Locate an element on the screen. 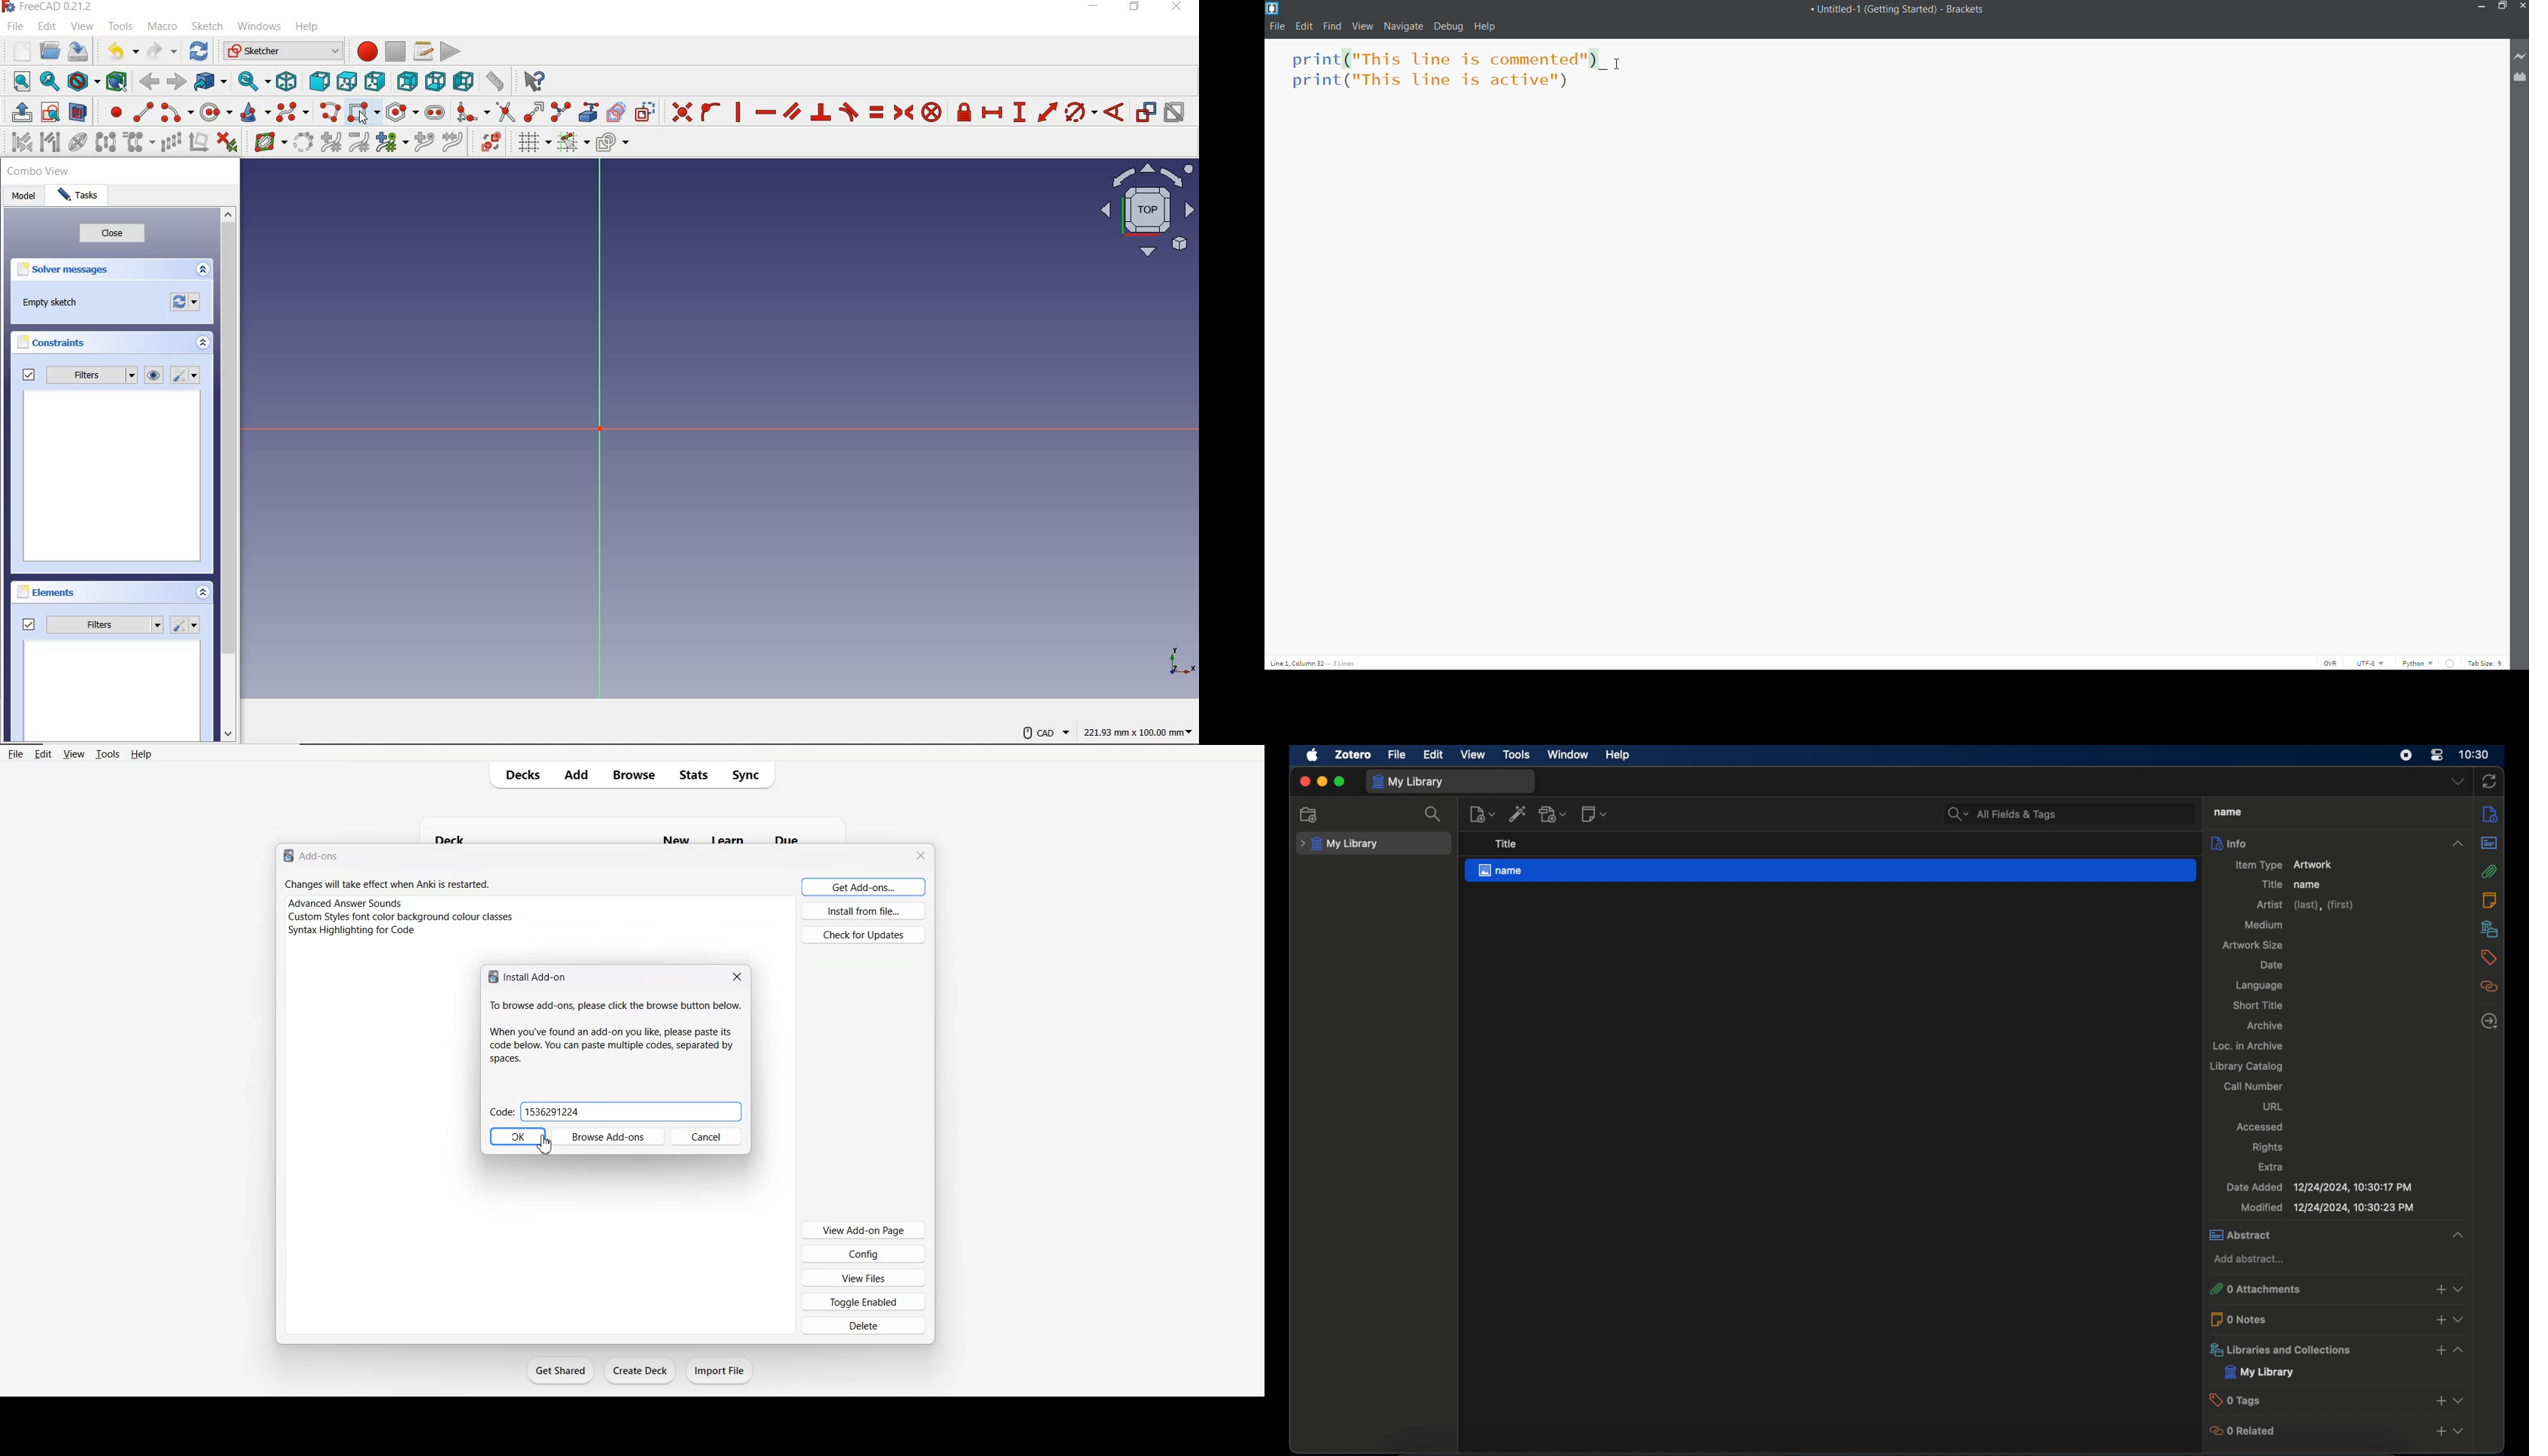  Plugins is located at coordinates (540, 917).